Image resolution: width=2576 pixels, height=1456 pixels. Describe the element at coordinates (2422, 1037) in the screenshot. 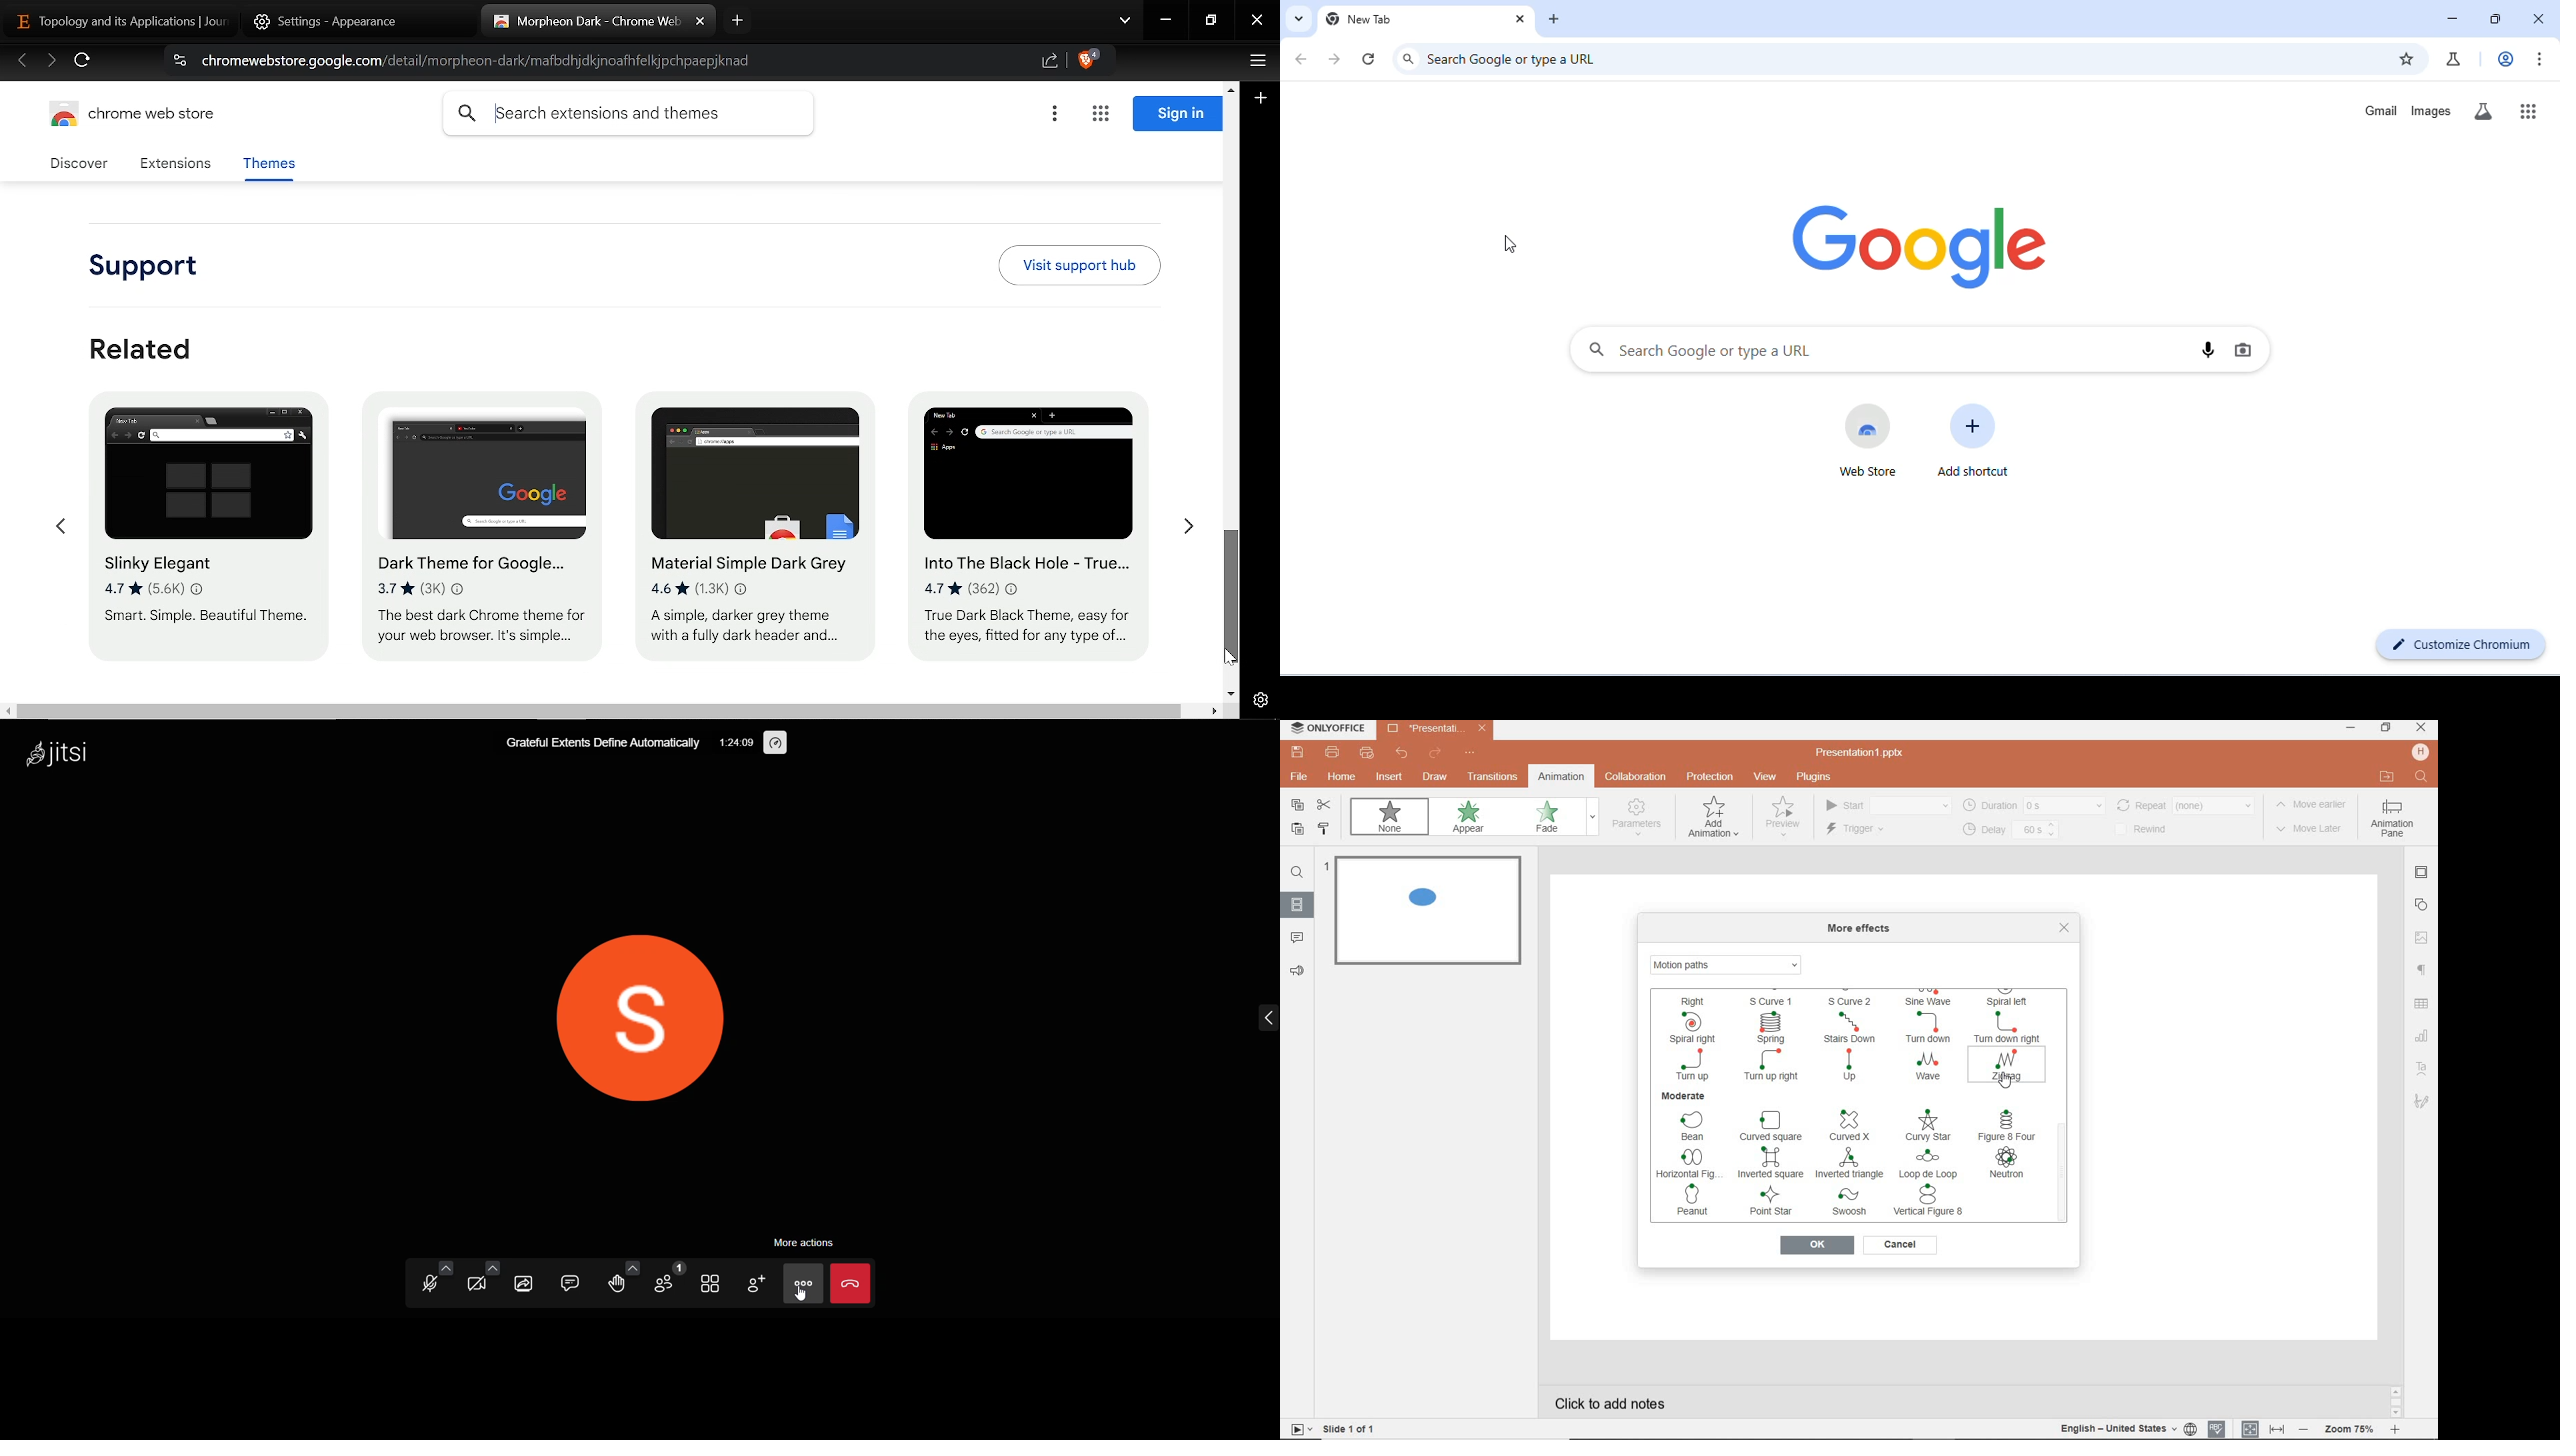

I see `chart settings` at that location.